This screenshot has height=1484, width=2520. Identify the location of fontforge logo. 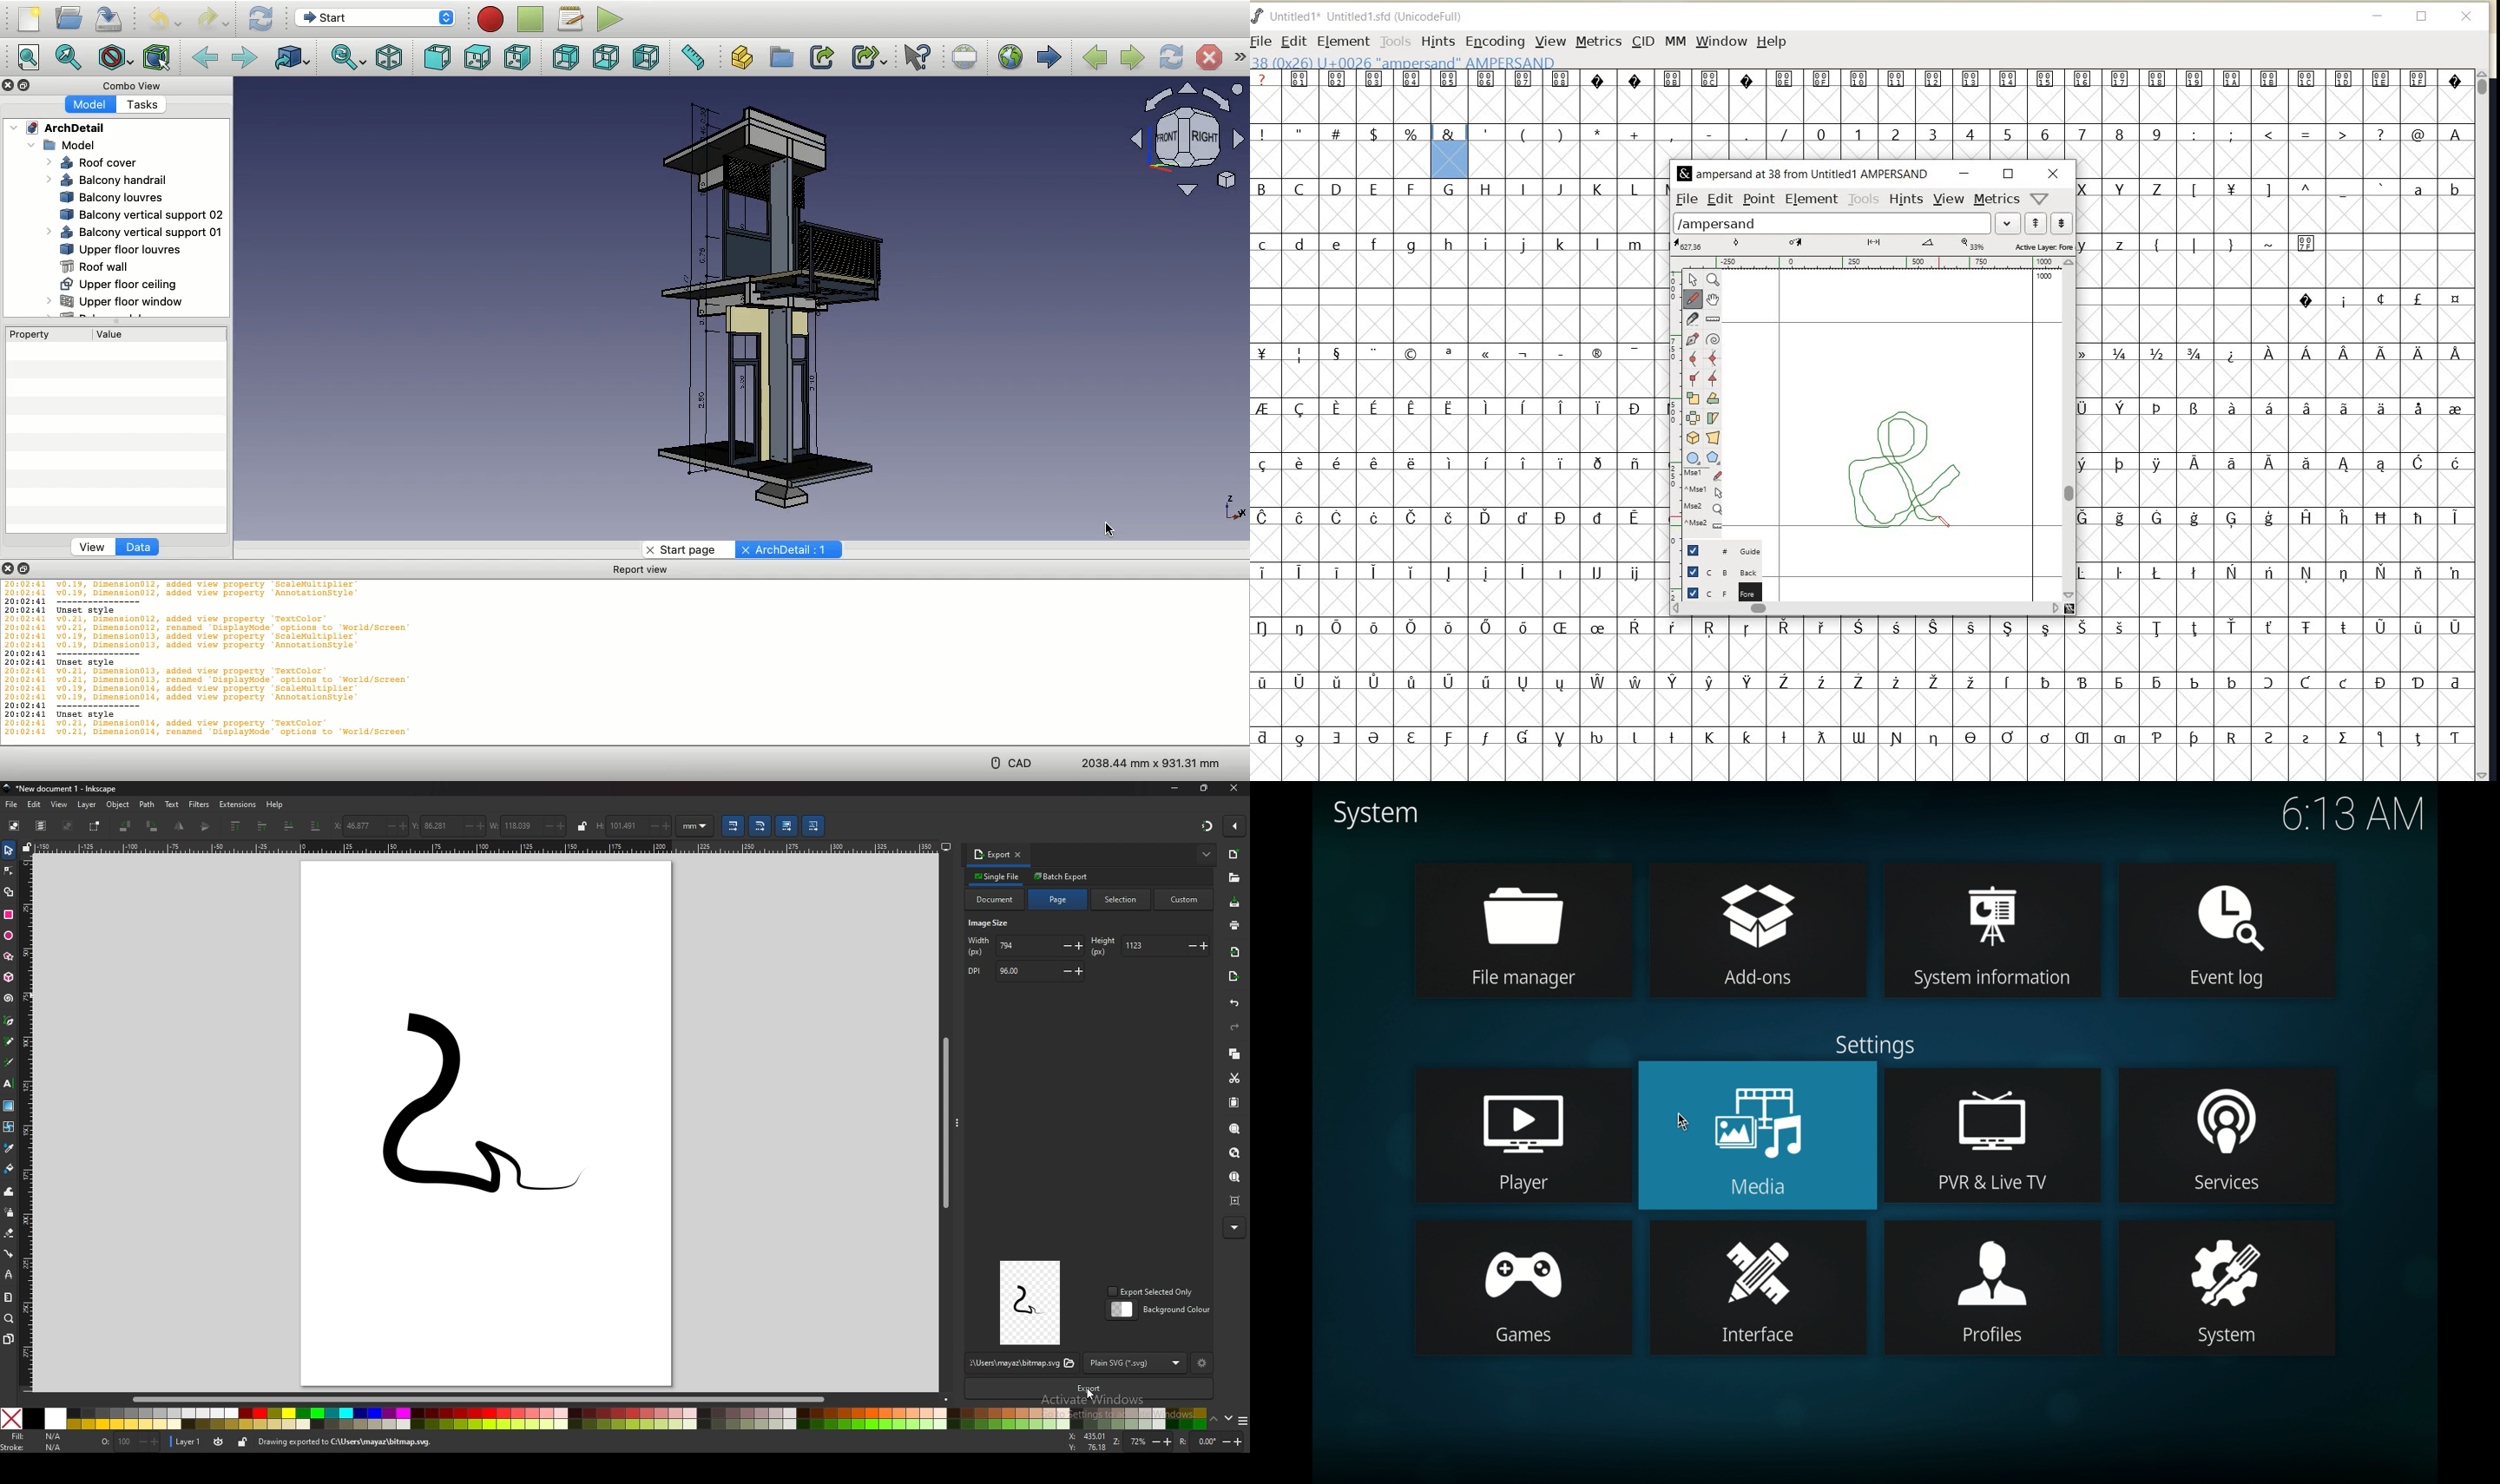
(1258, 18).